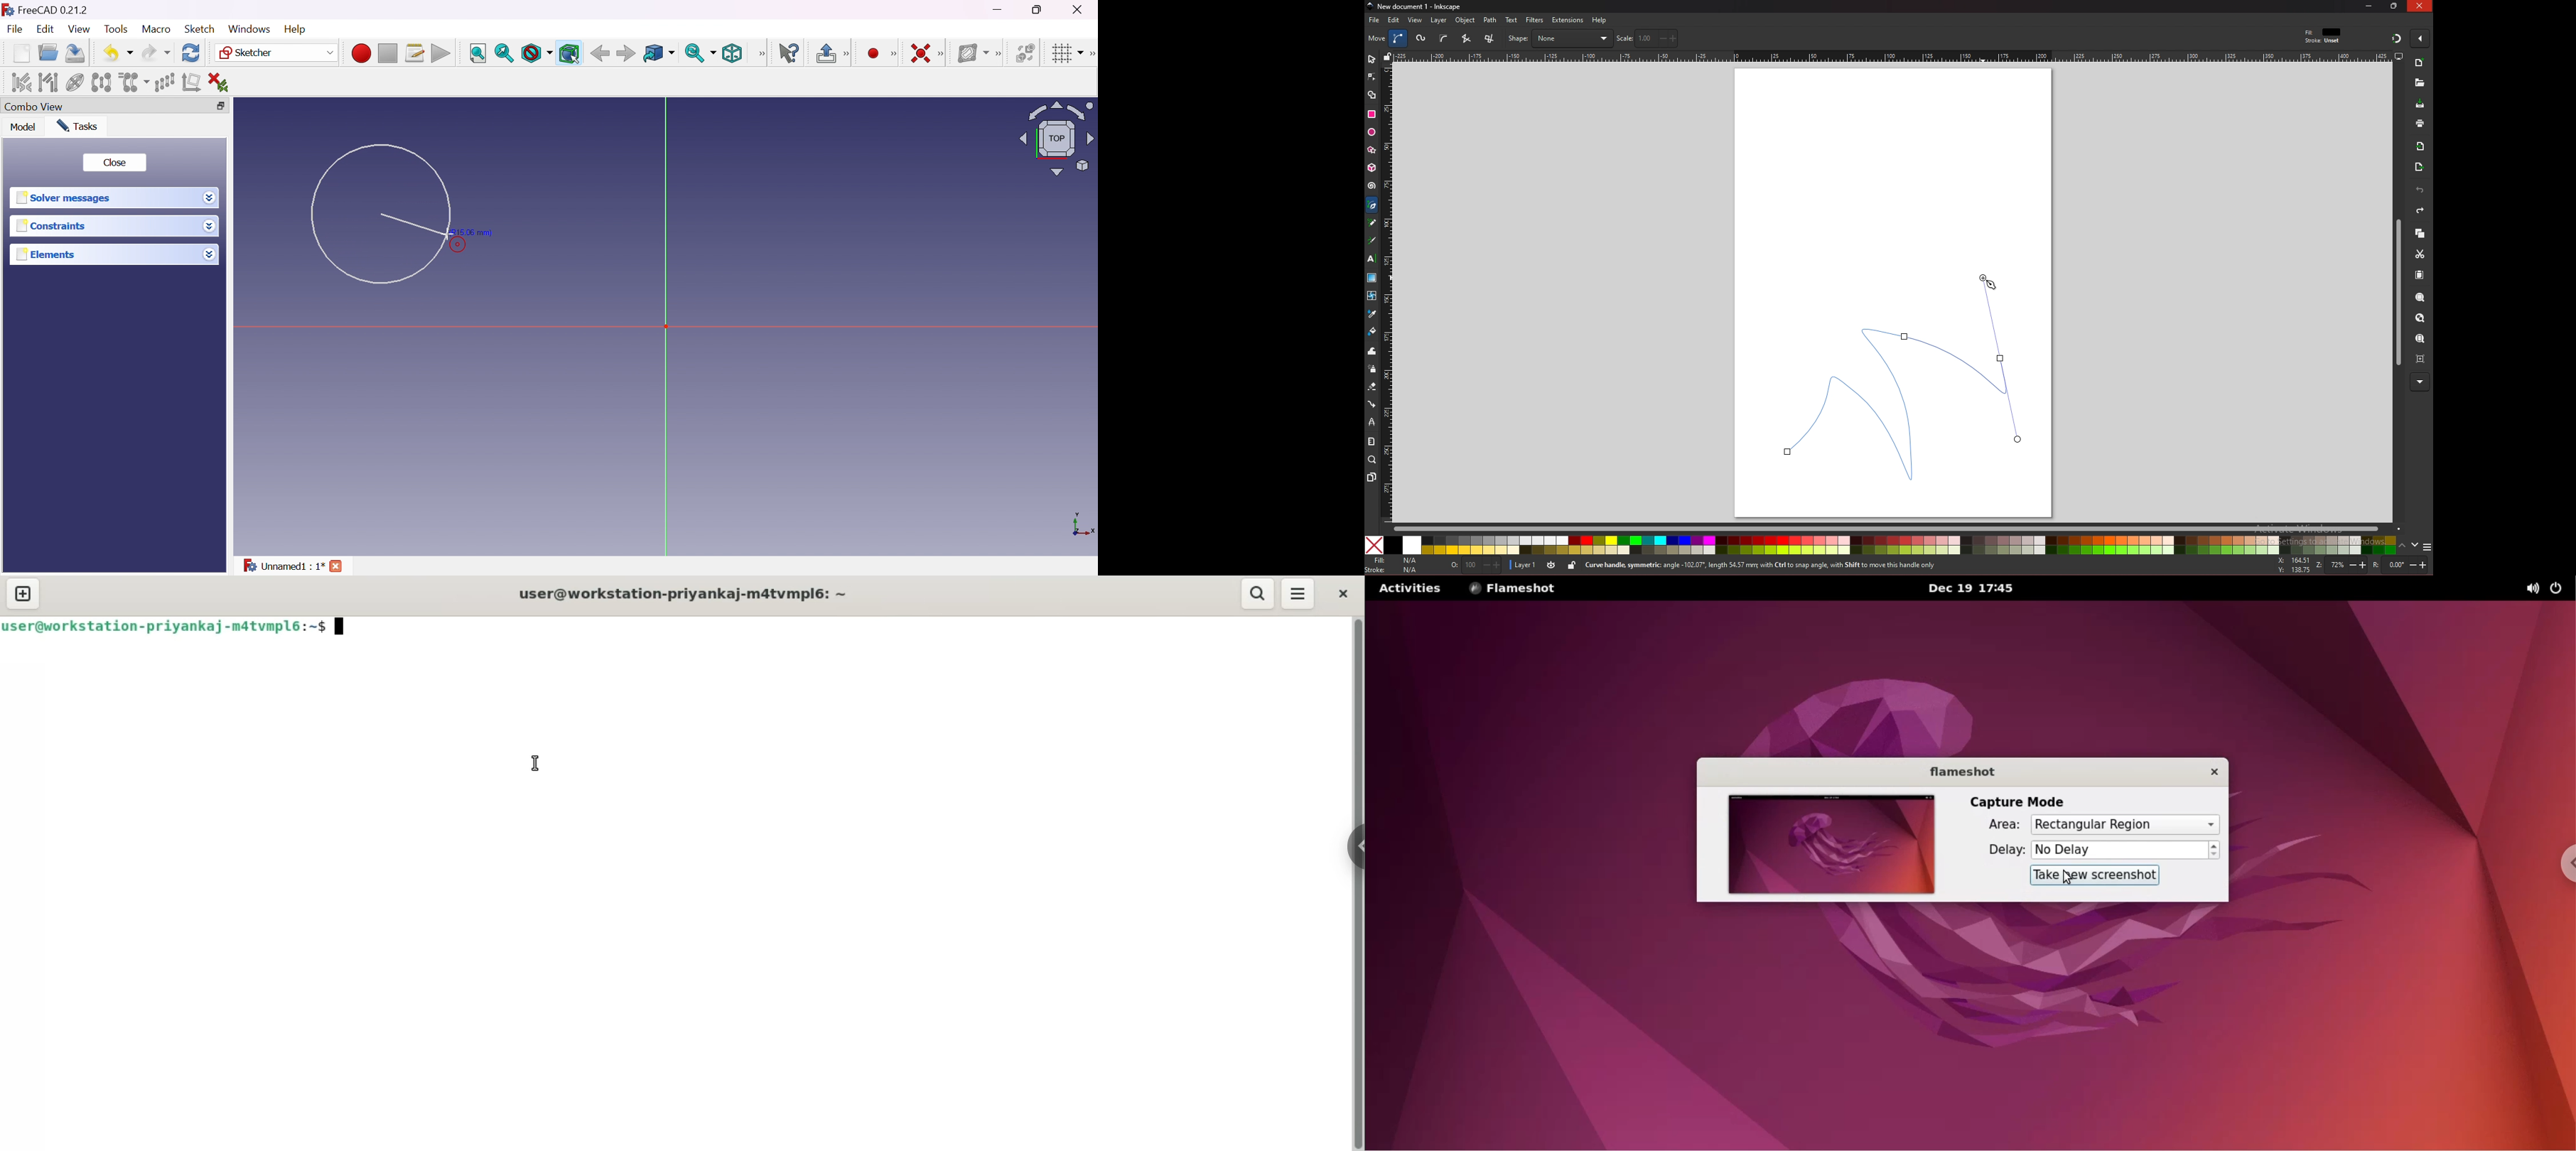 The width and height of the screenshot is (2576, 1176). Describe the element at coordinates (626, 54) in the screenshot. I see `Forward` at that location.